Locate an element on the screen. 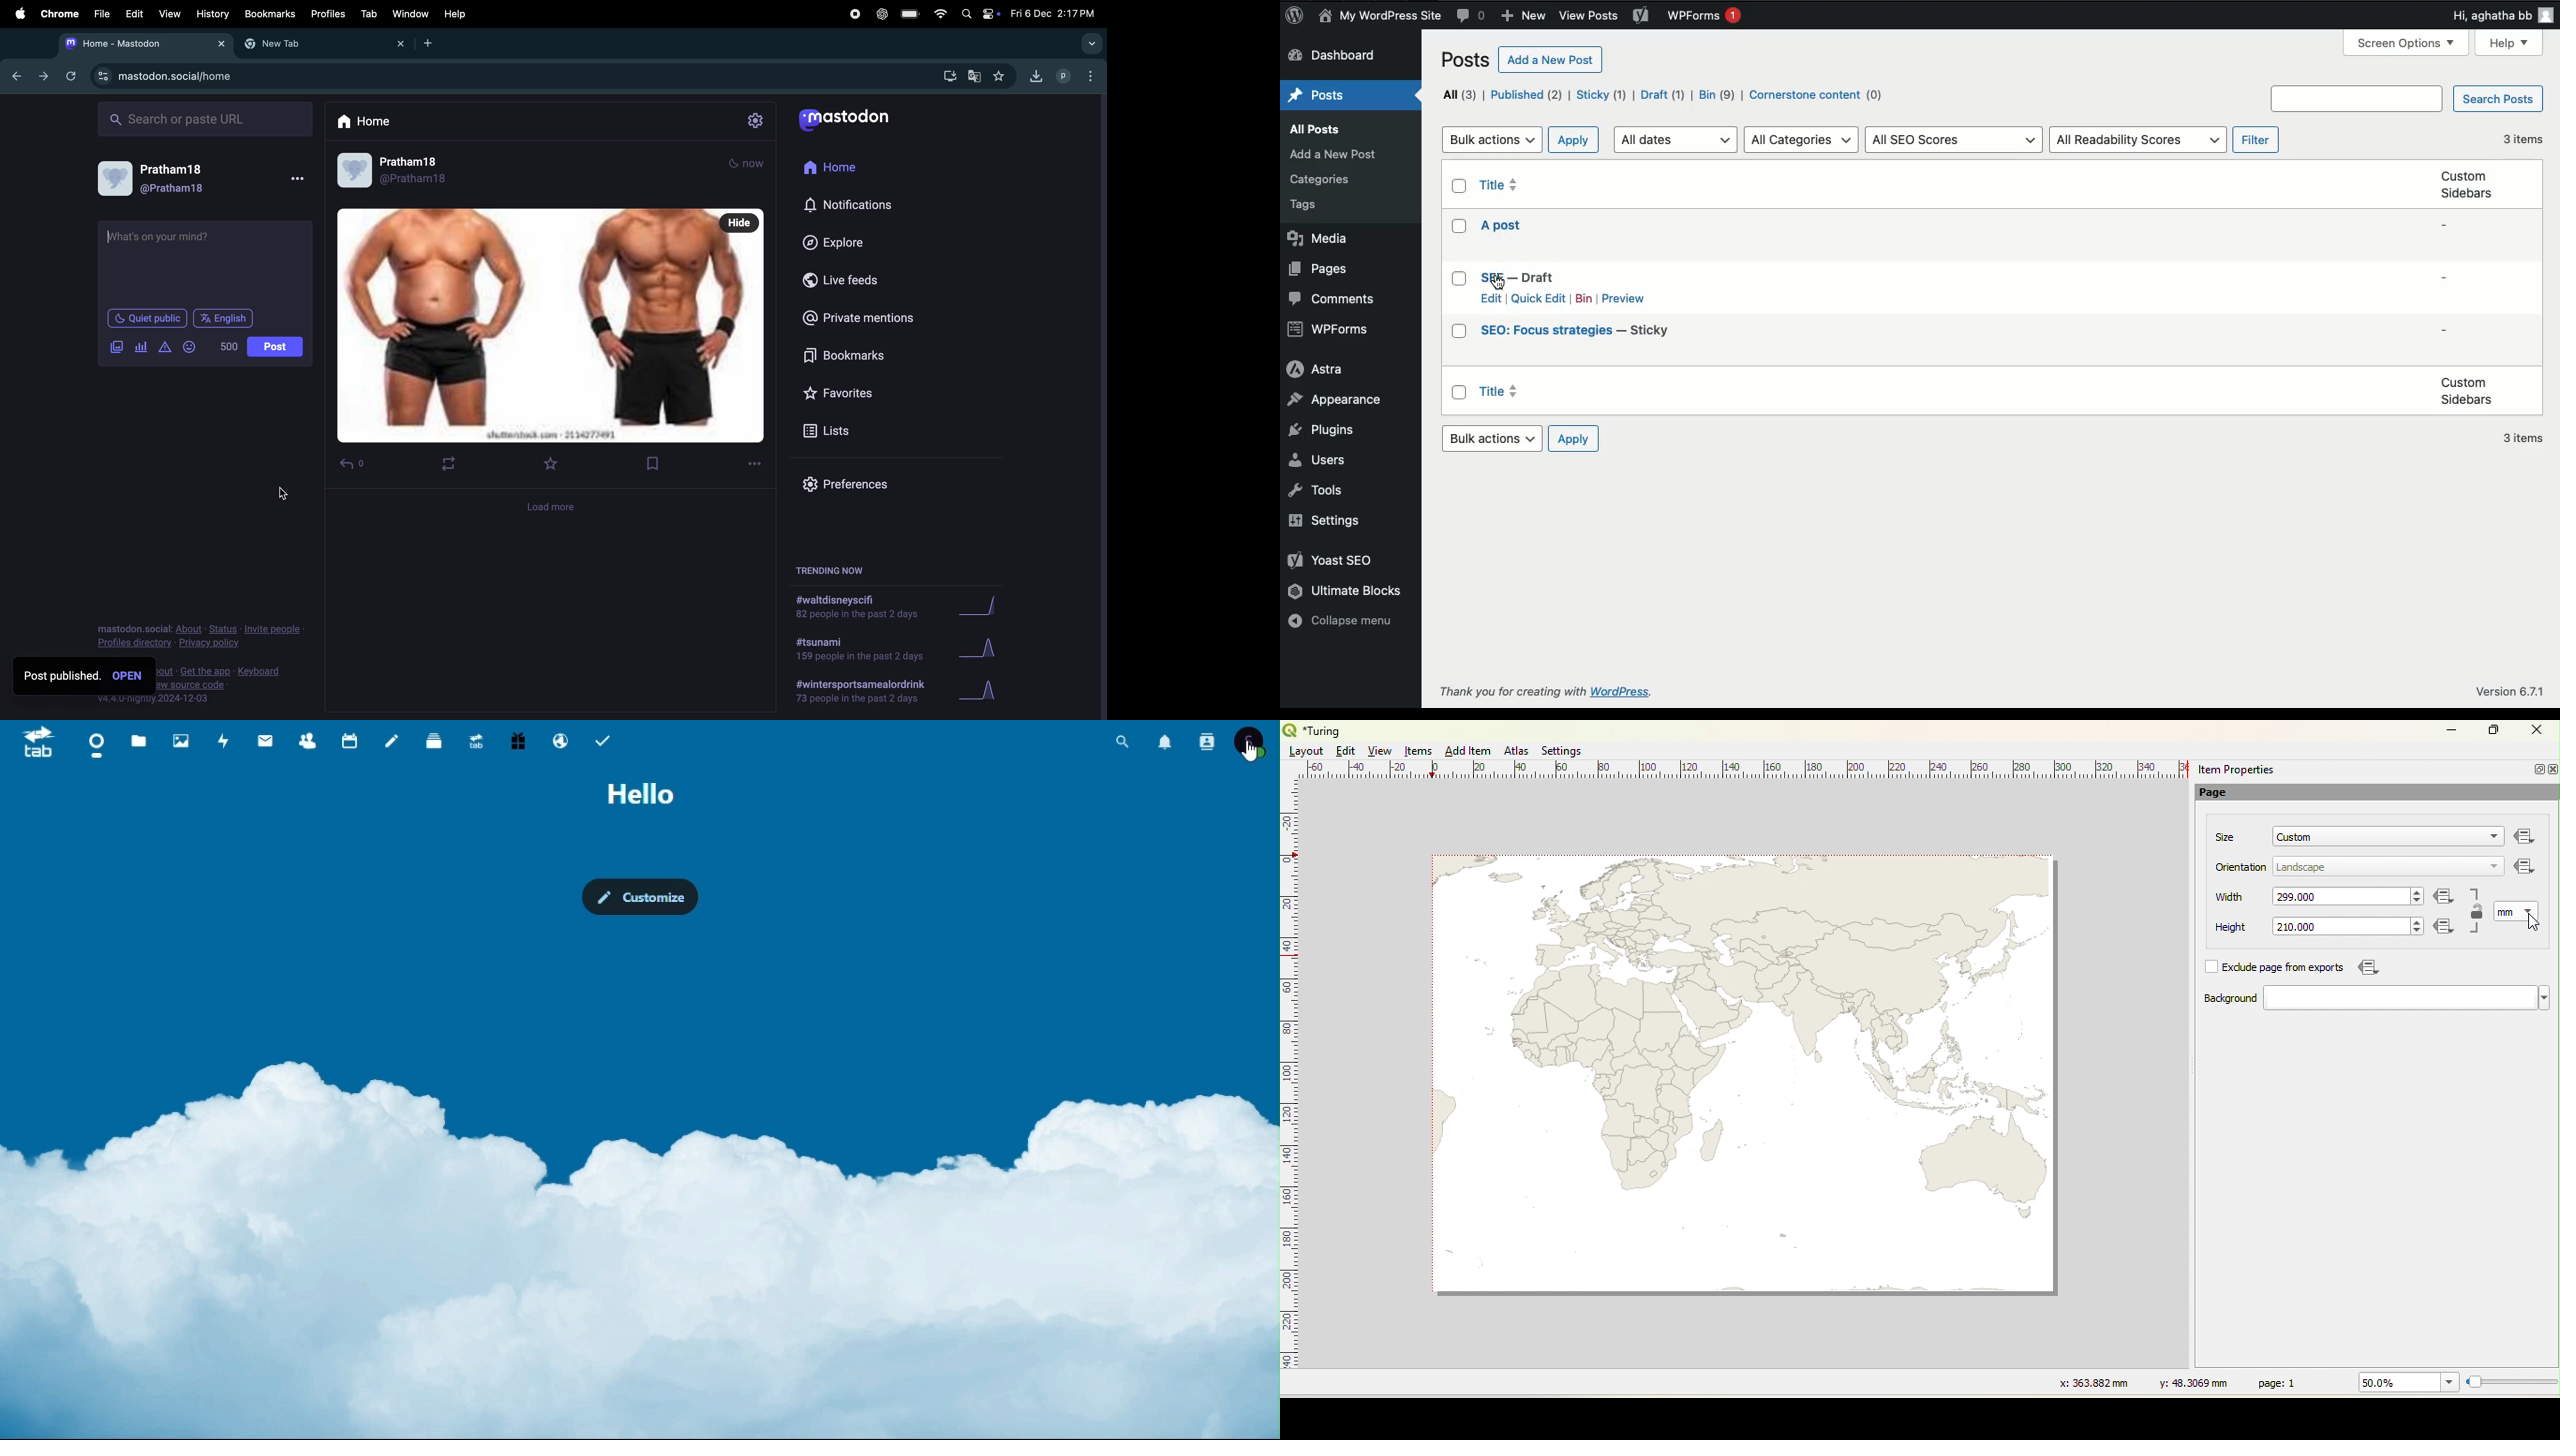 The width and height of the screenshot is (2576, 1456). downloads is located at coordinates (949, 75).